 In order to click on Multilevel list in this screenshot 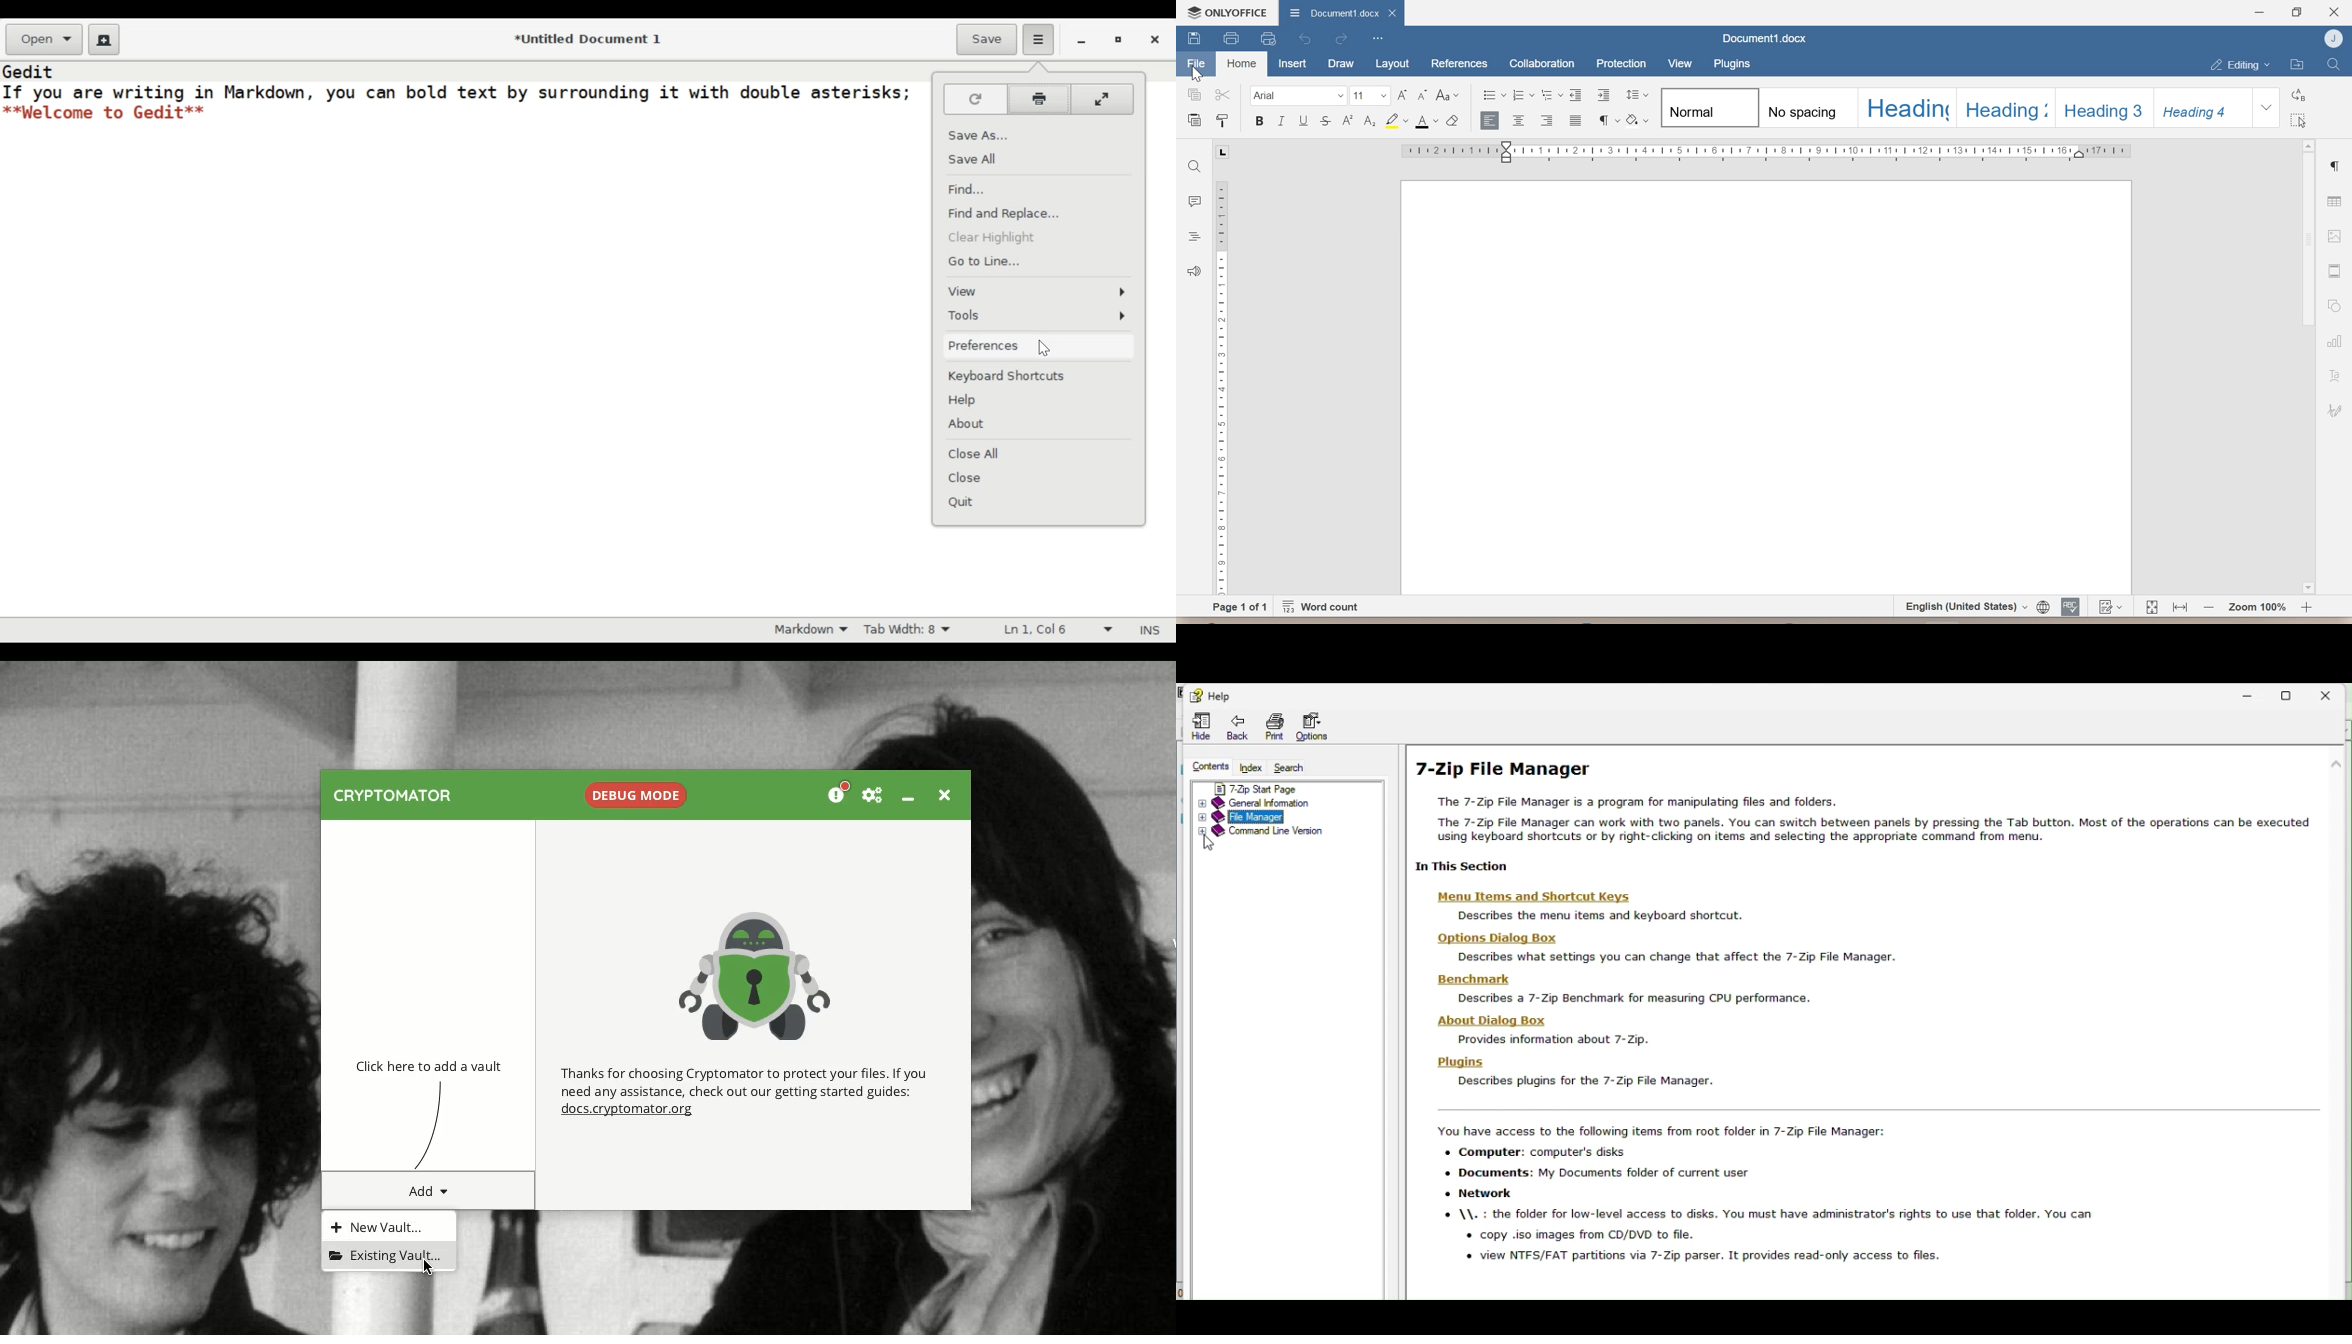, I will do `click(1553, 96)`.